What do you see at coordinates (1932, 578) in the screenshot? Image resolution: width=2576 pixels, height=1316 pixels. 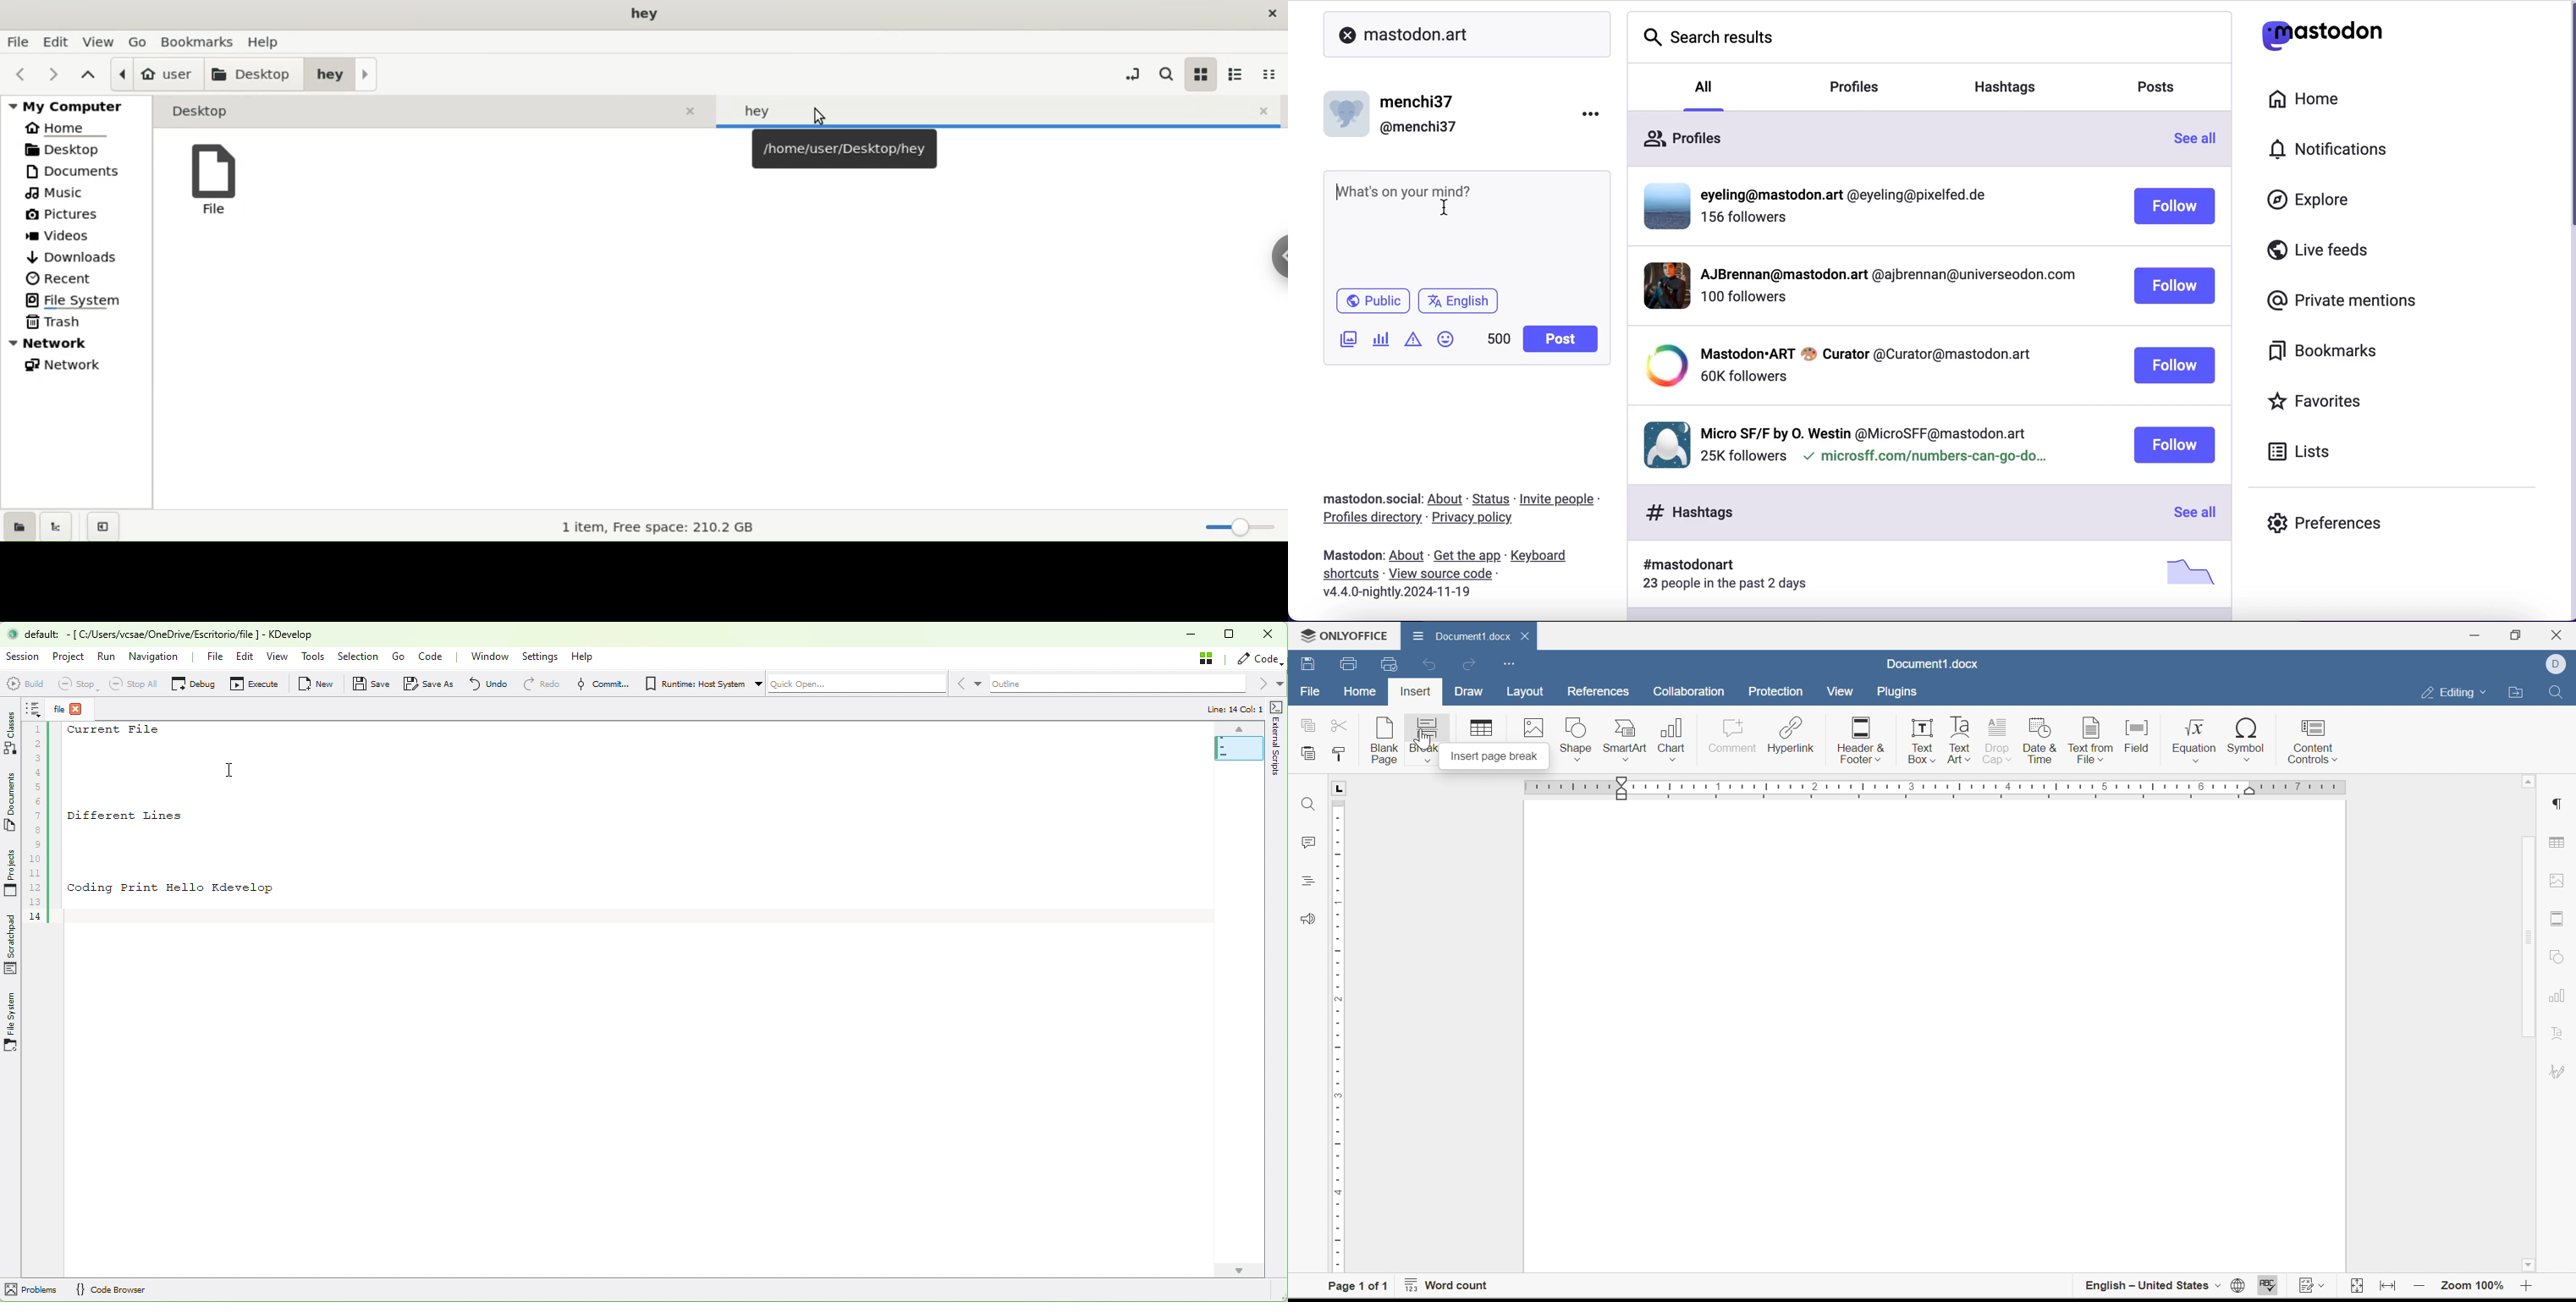 I see `hashtags` at bounding box center [1932, 578].